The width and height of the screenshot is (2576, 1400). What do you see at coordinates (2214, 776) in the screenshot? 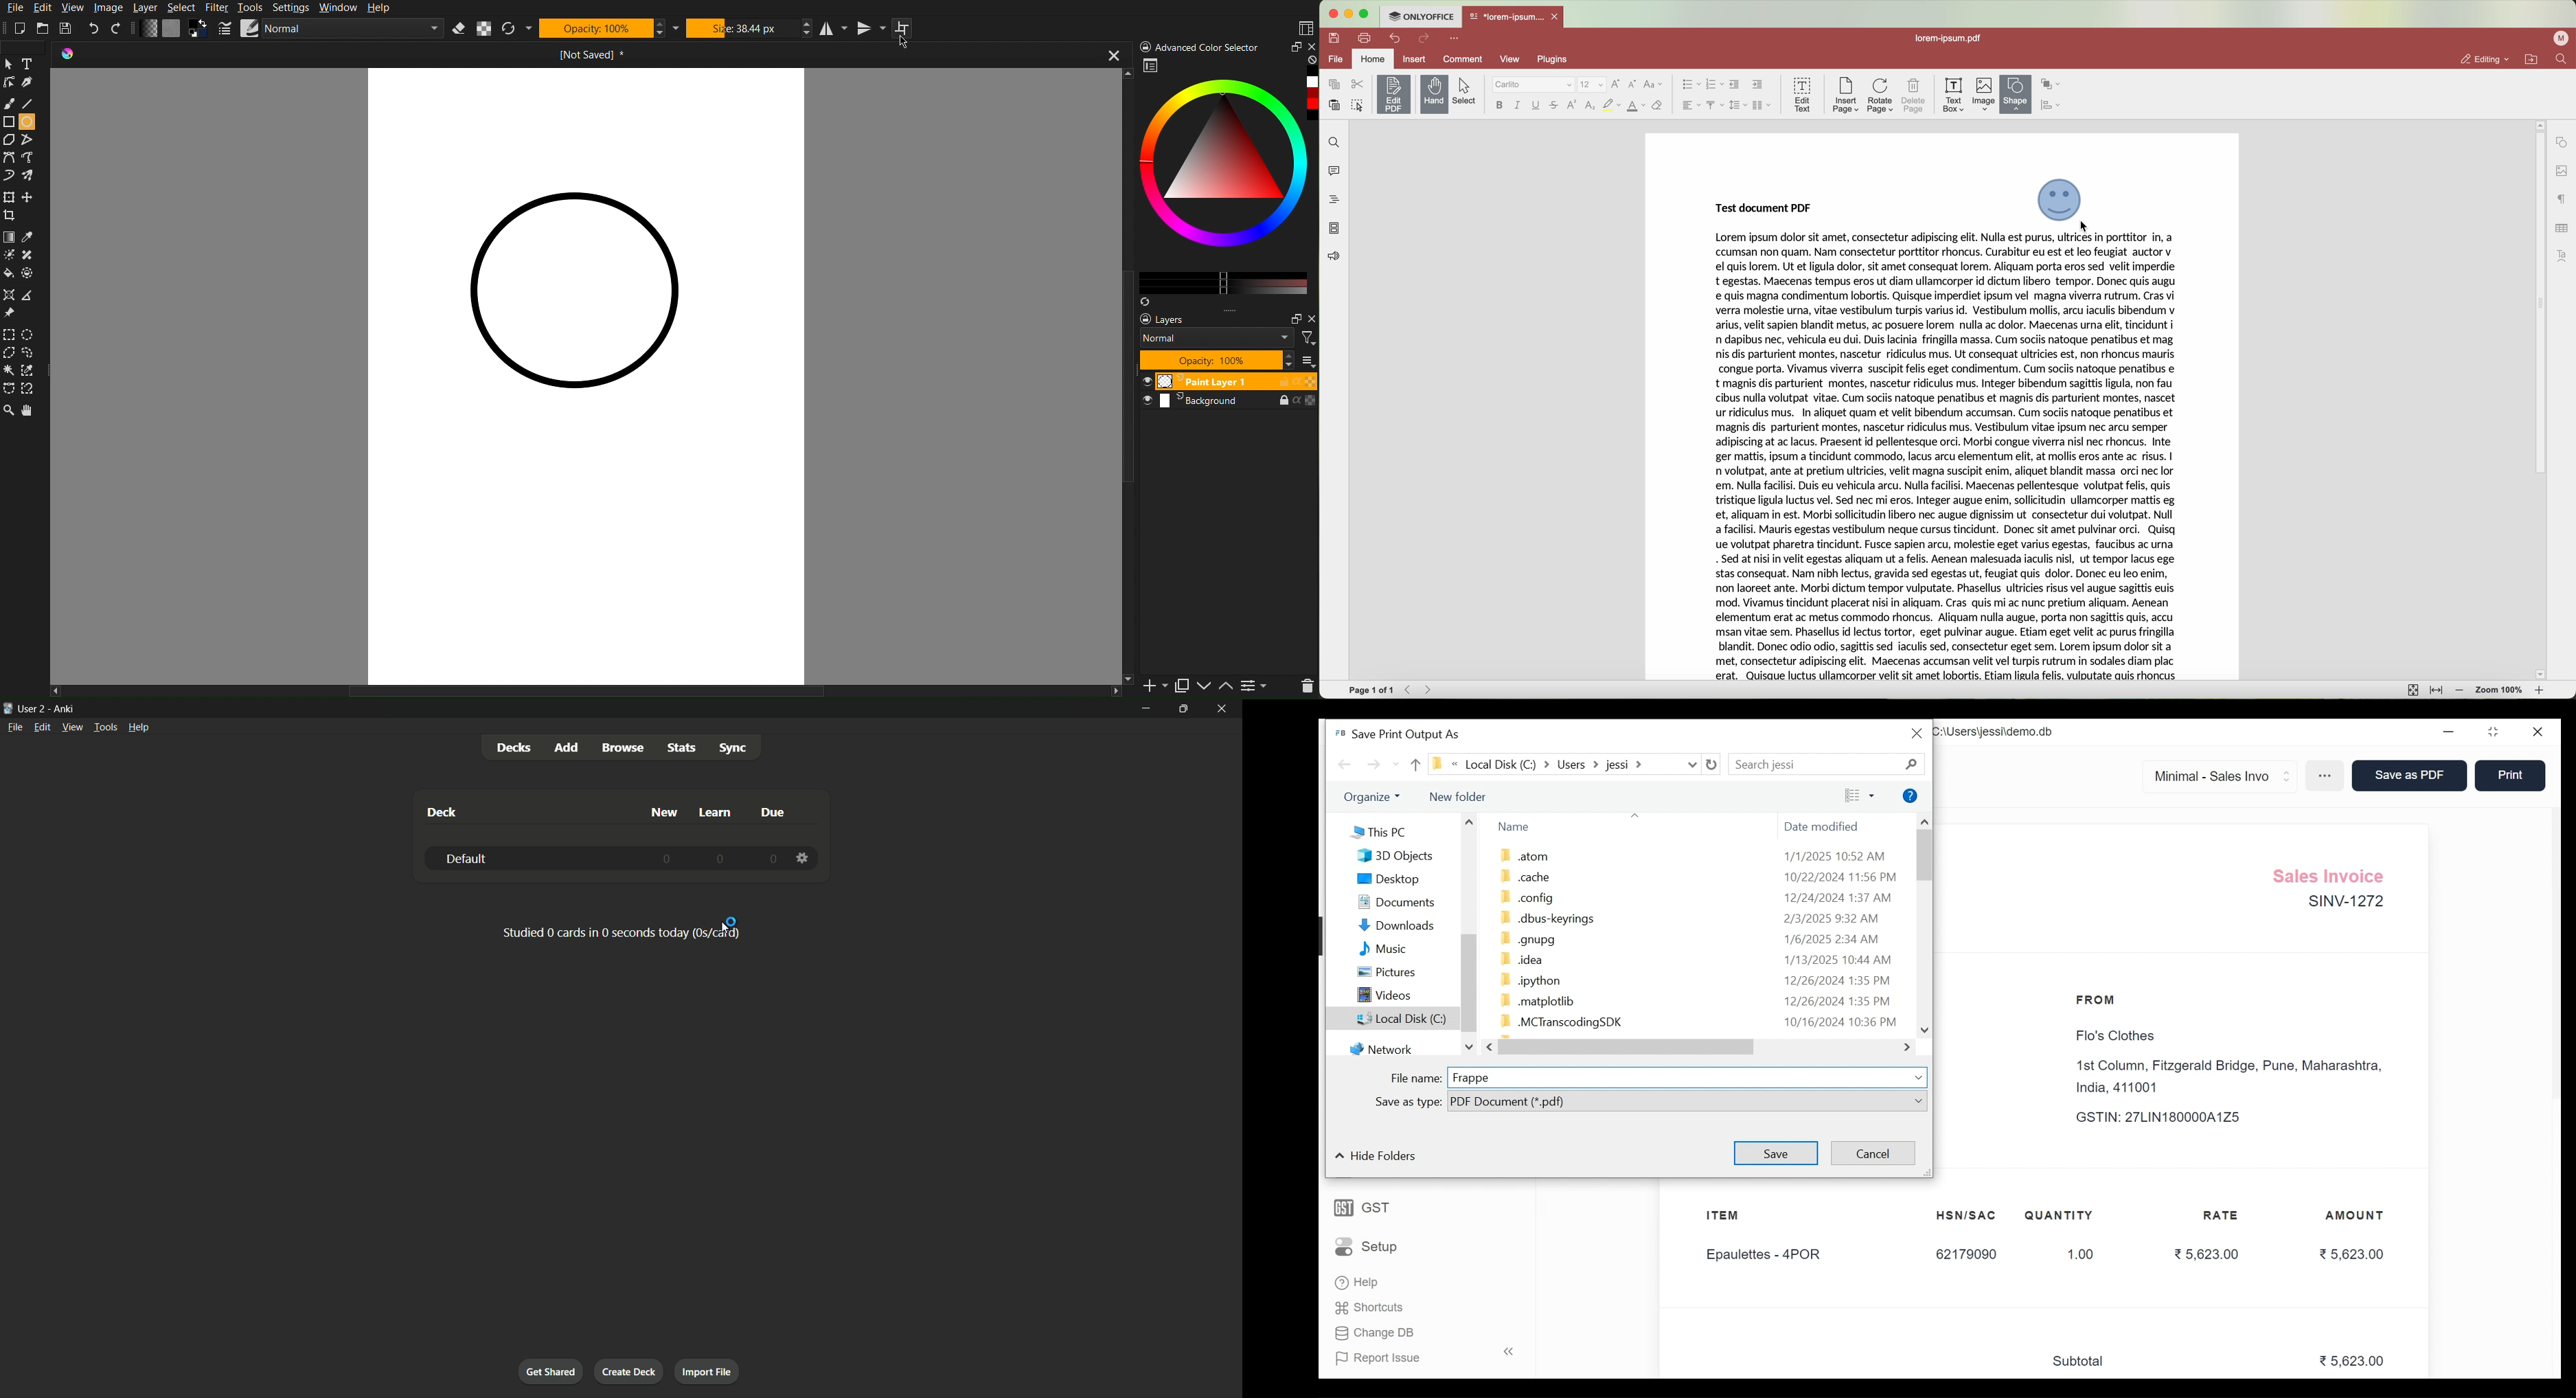
I see `Minimal - Sales Invo` at bounding box center [2214, 776].